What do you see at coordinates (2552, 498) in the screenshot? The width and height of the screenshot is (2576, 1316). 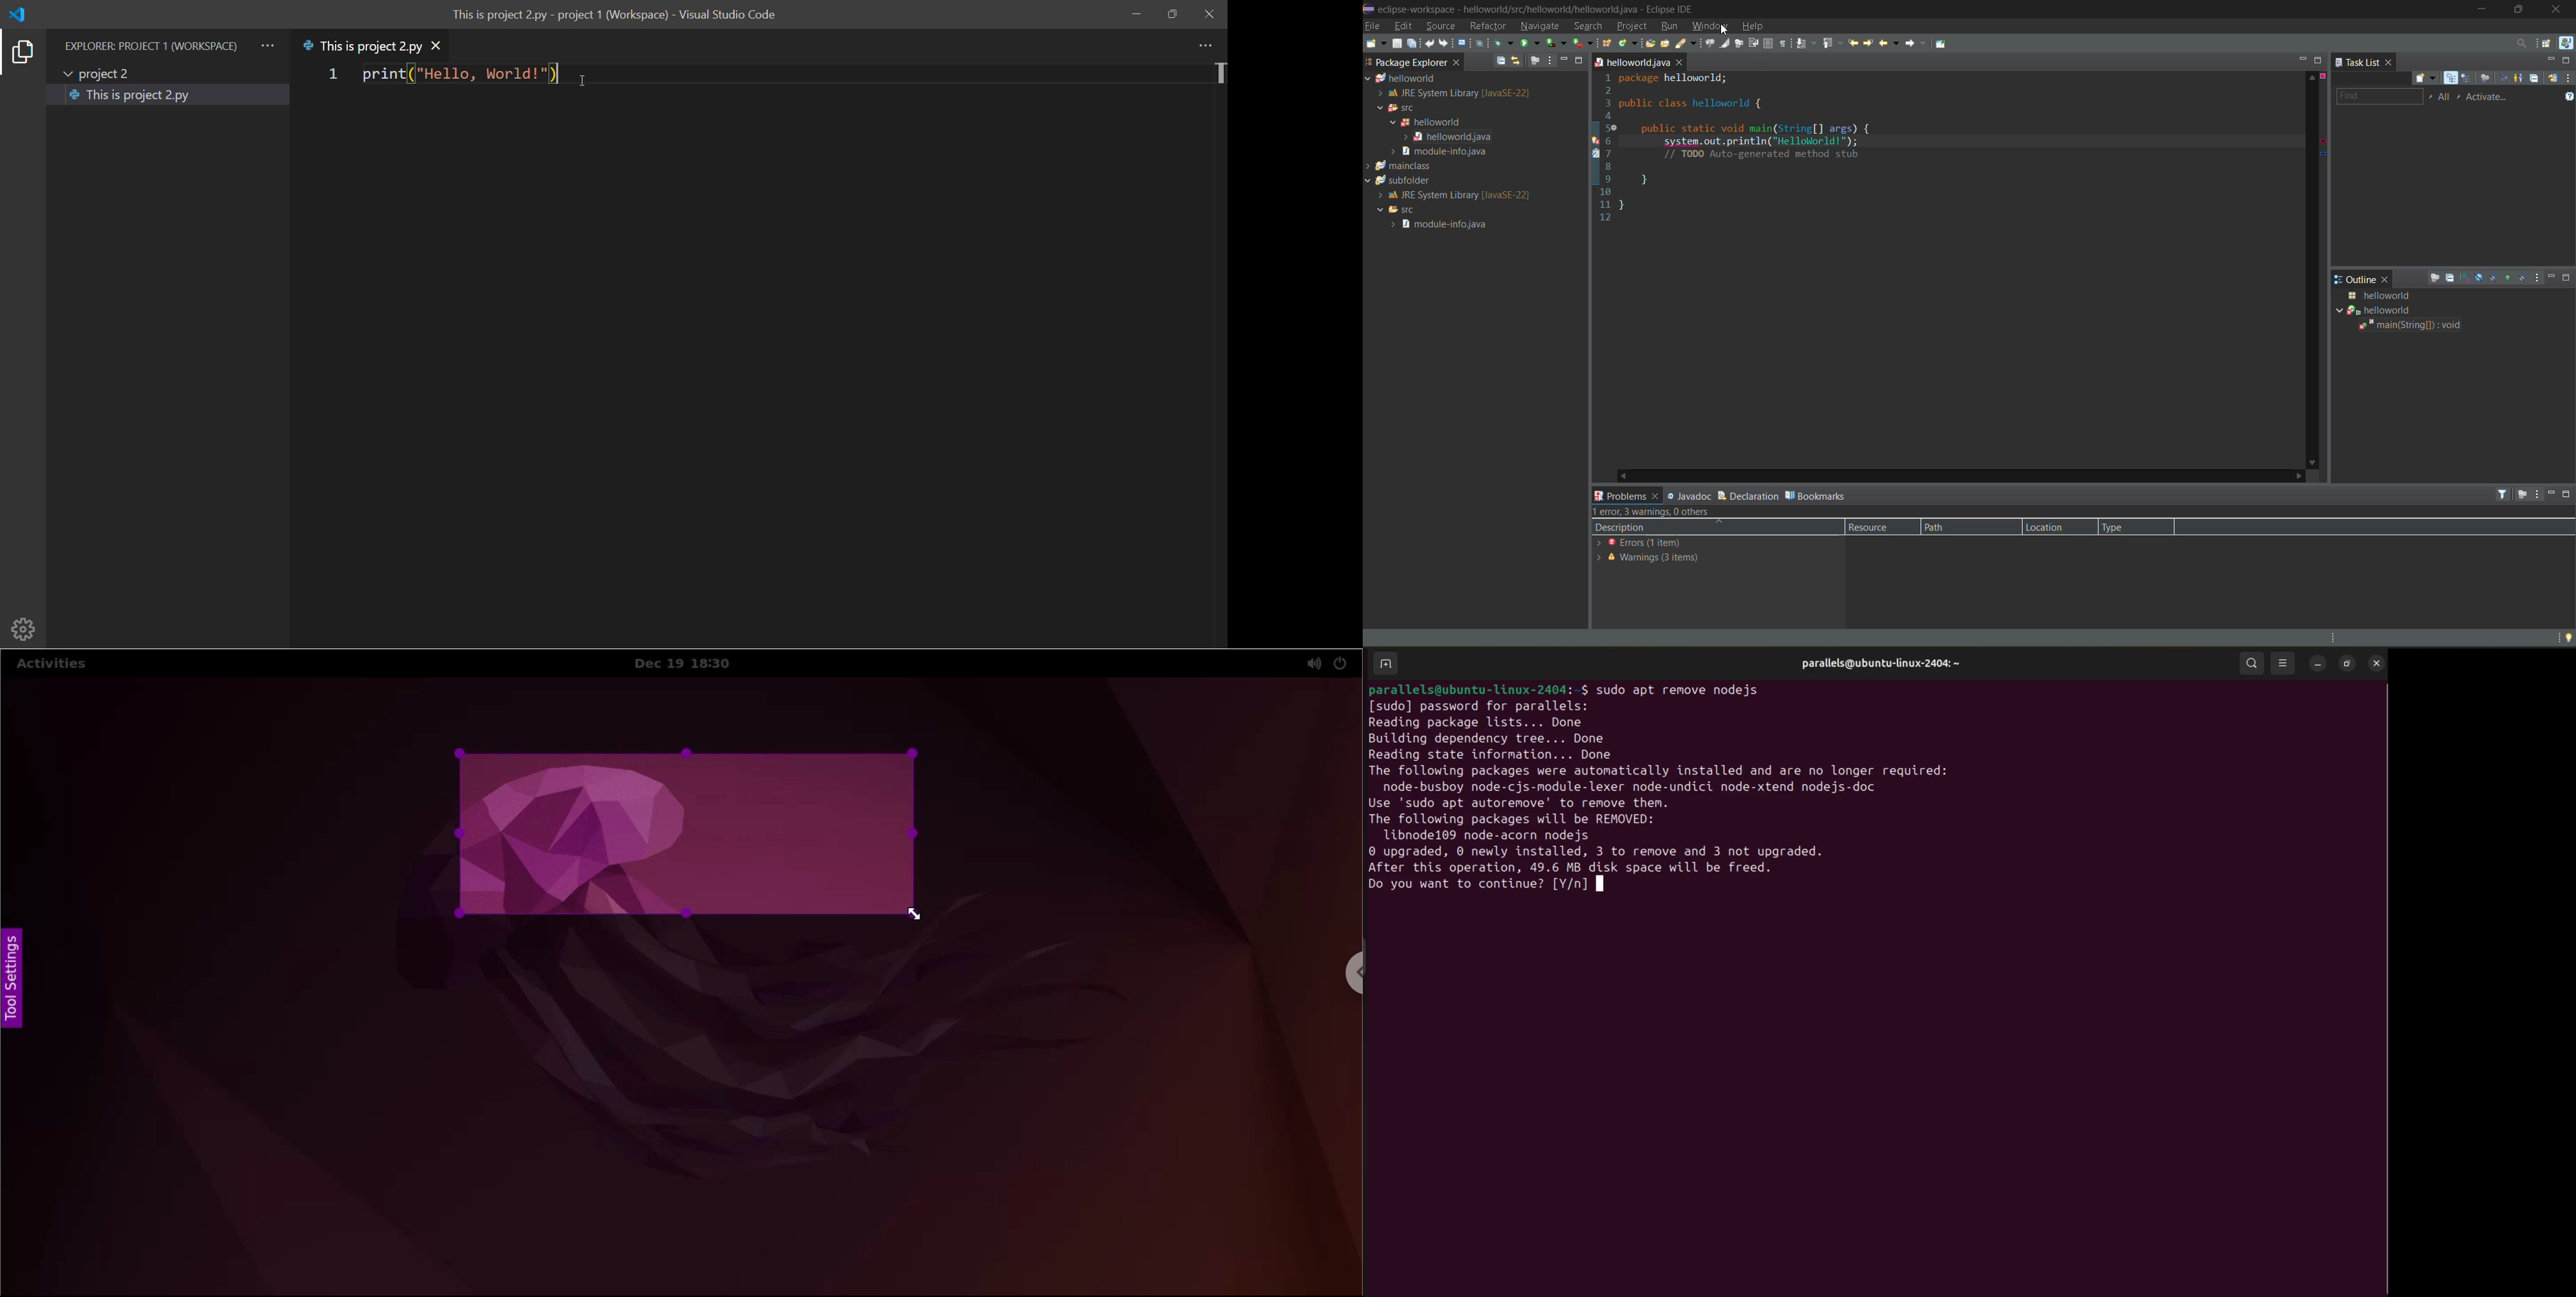 I see `minimize` at bounding box center [2552, 498].